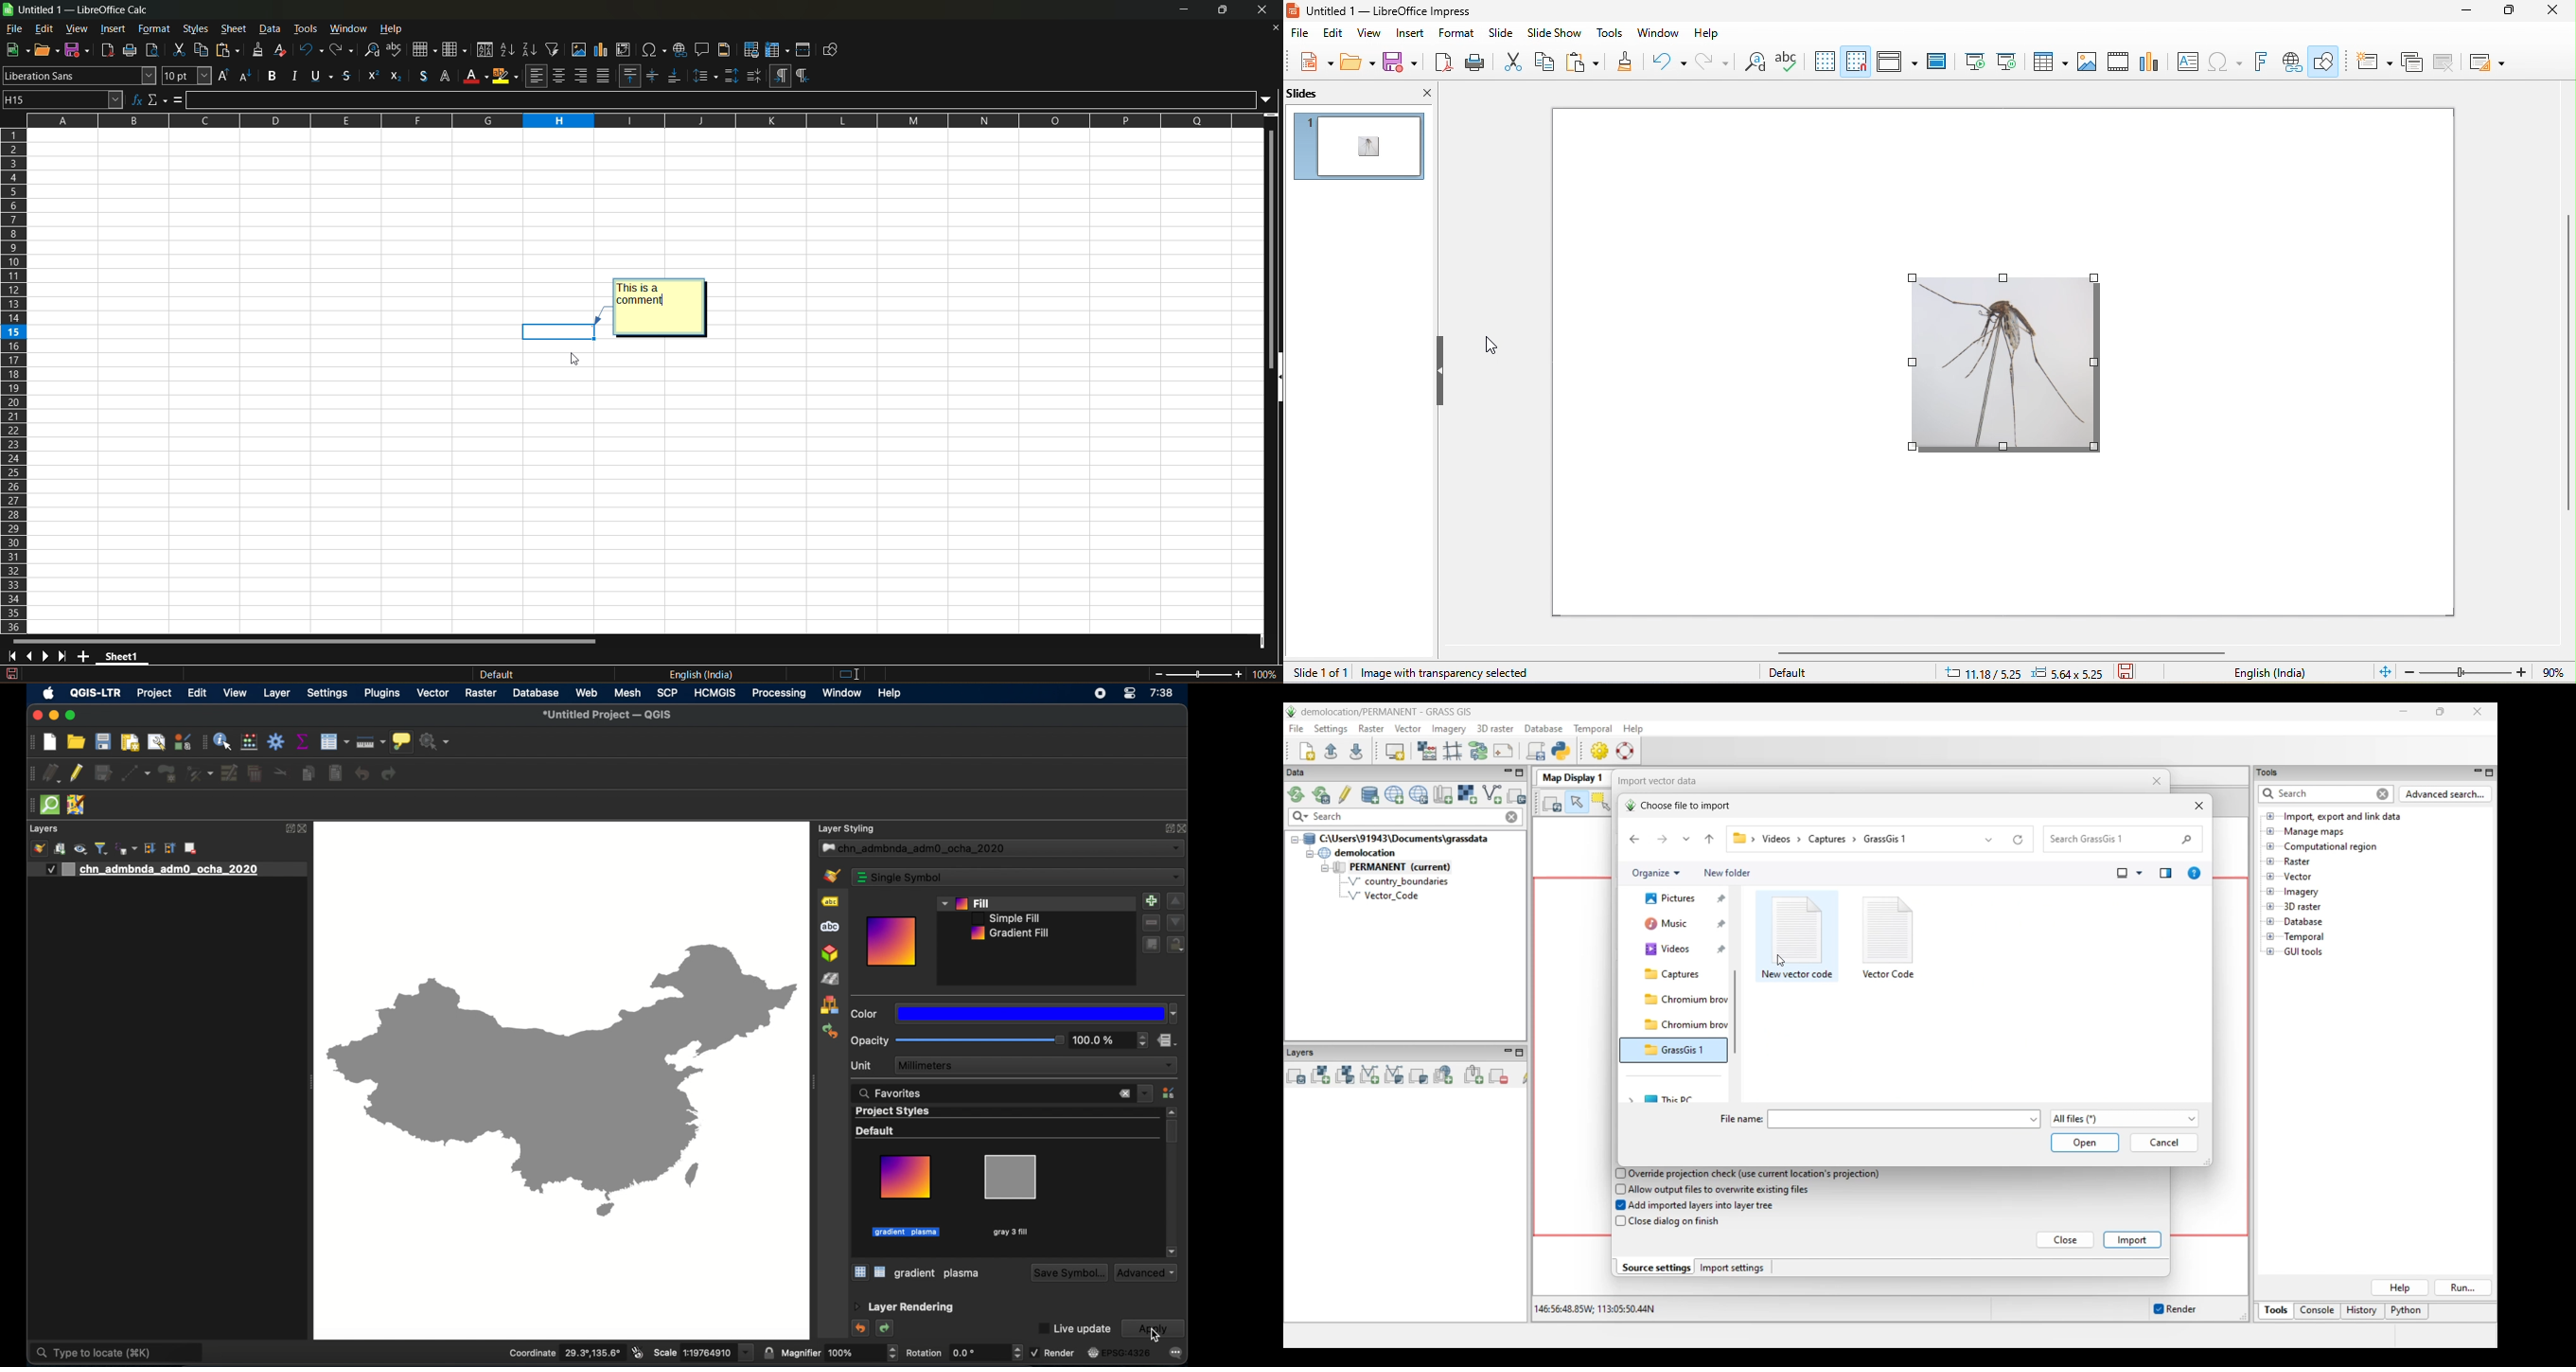 Image resolution: width=2576 pixels, height=1372 pixels. I want to click on type to locate, so click(117, 1354).